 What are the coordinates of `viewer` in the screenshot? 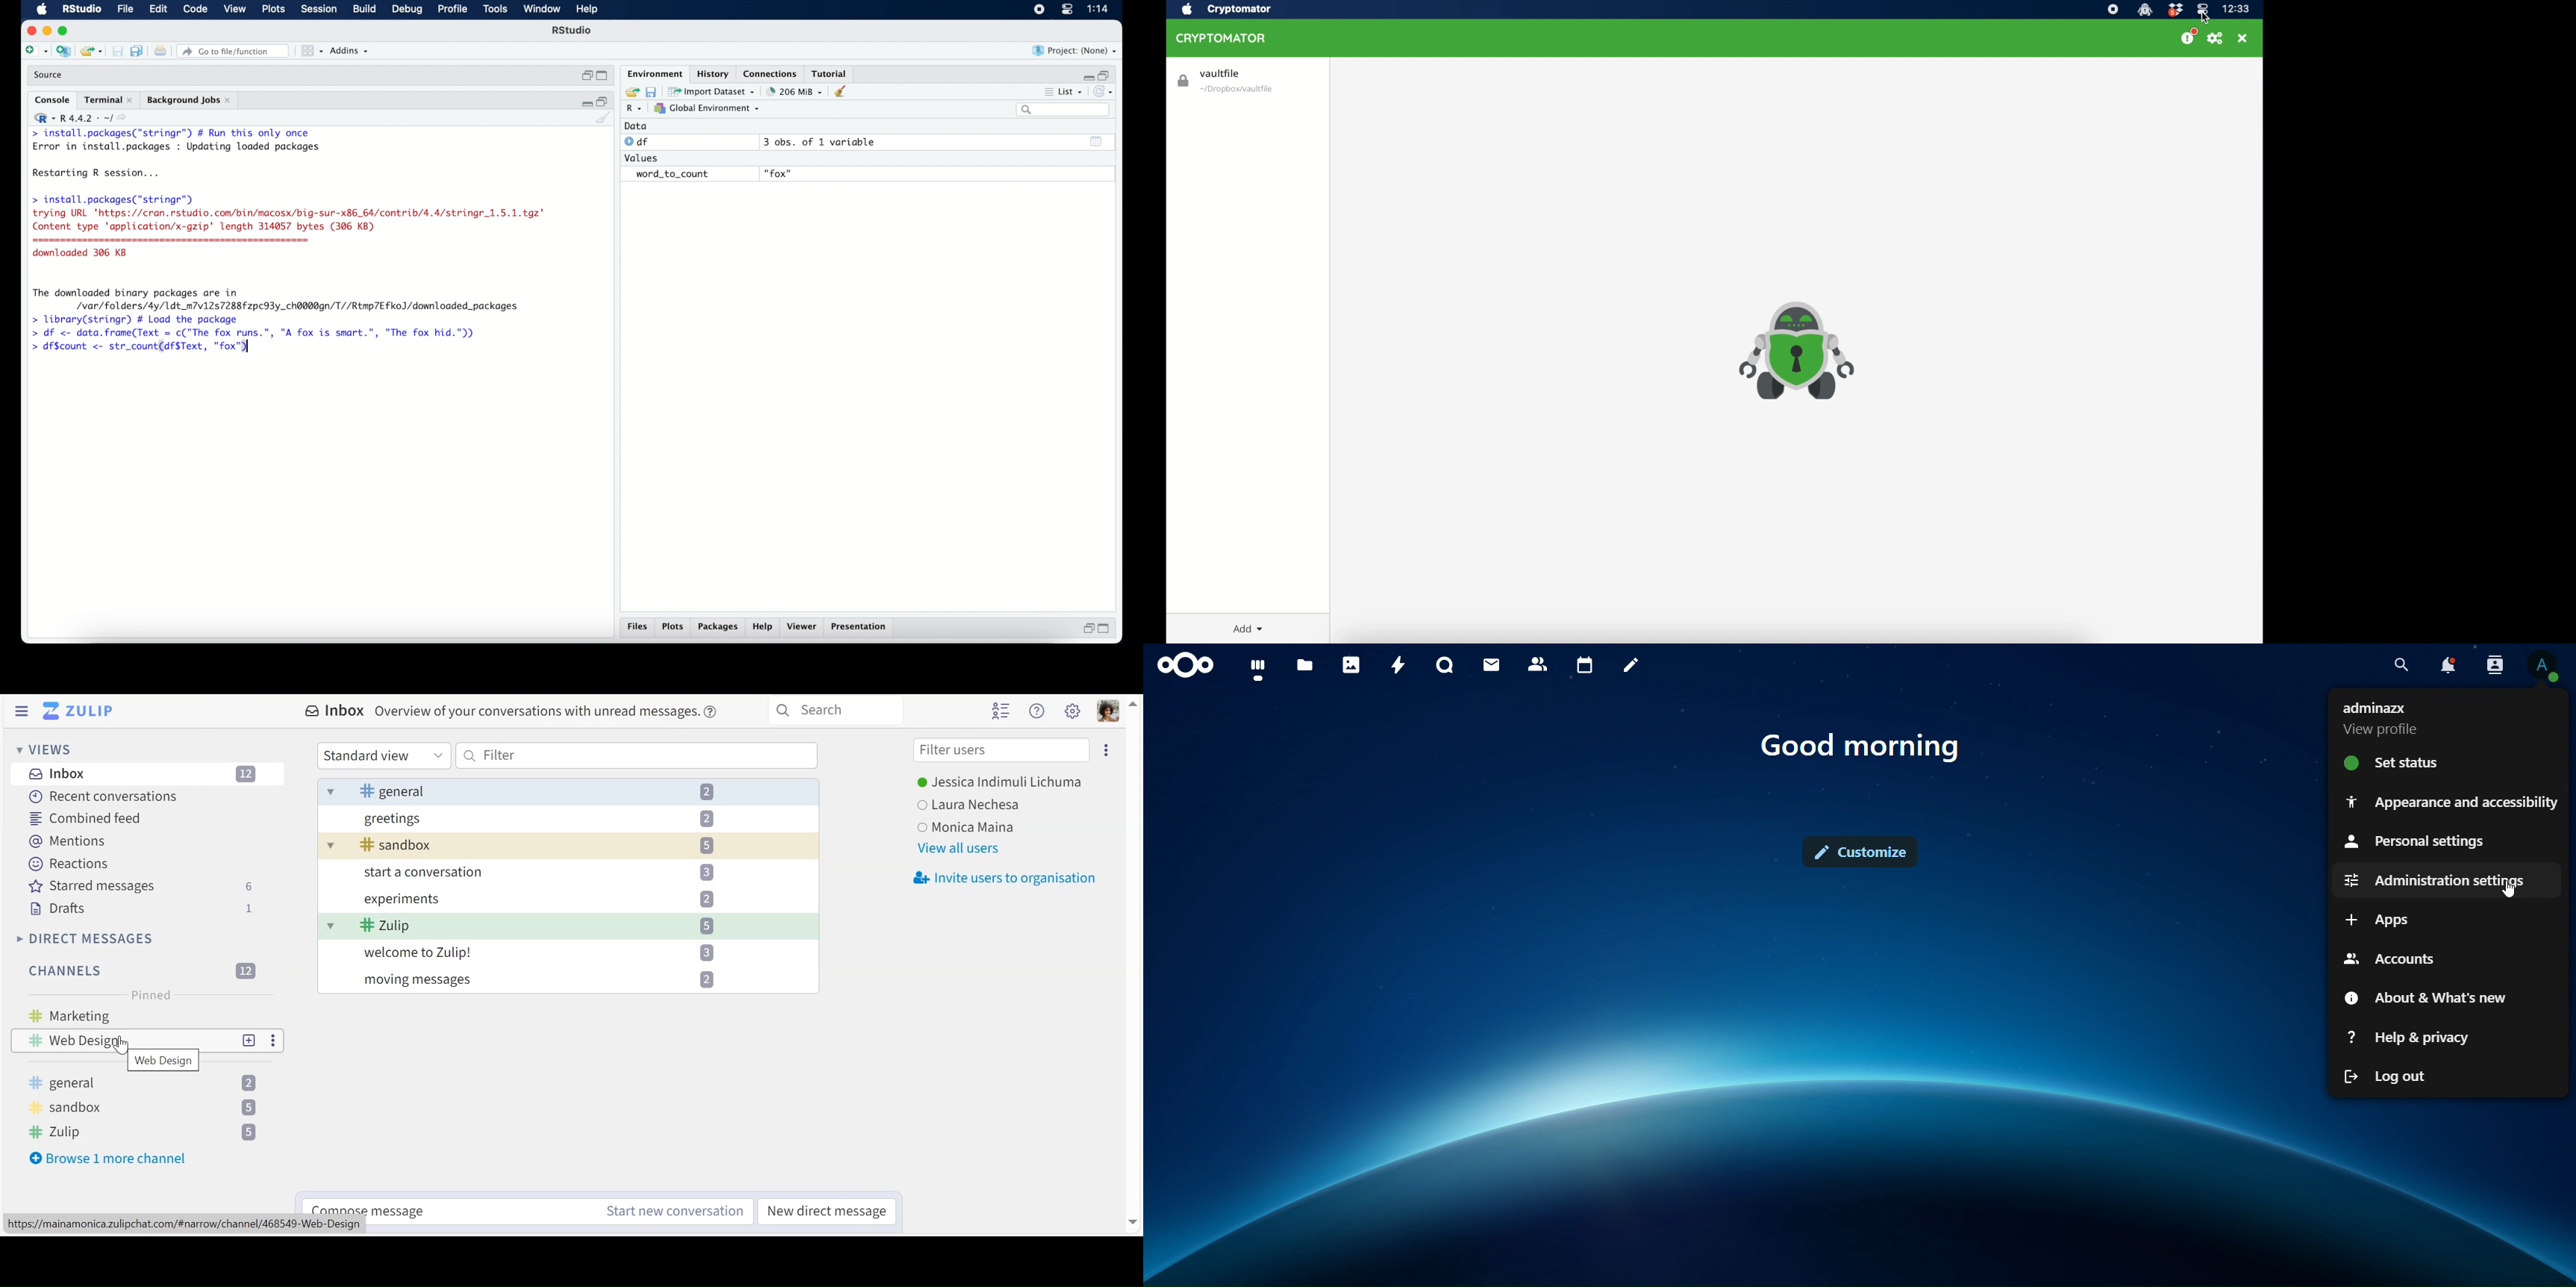 It's located at (803, 627).